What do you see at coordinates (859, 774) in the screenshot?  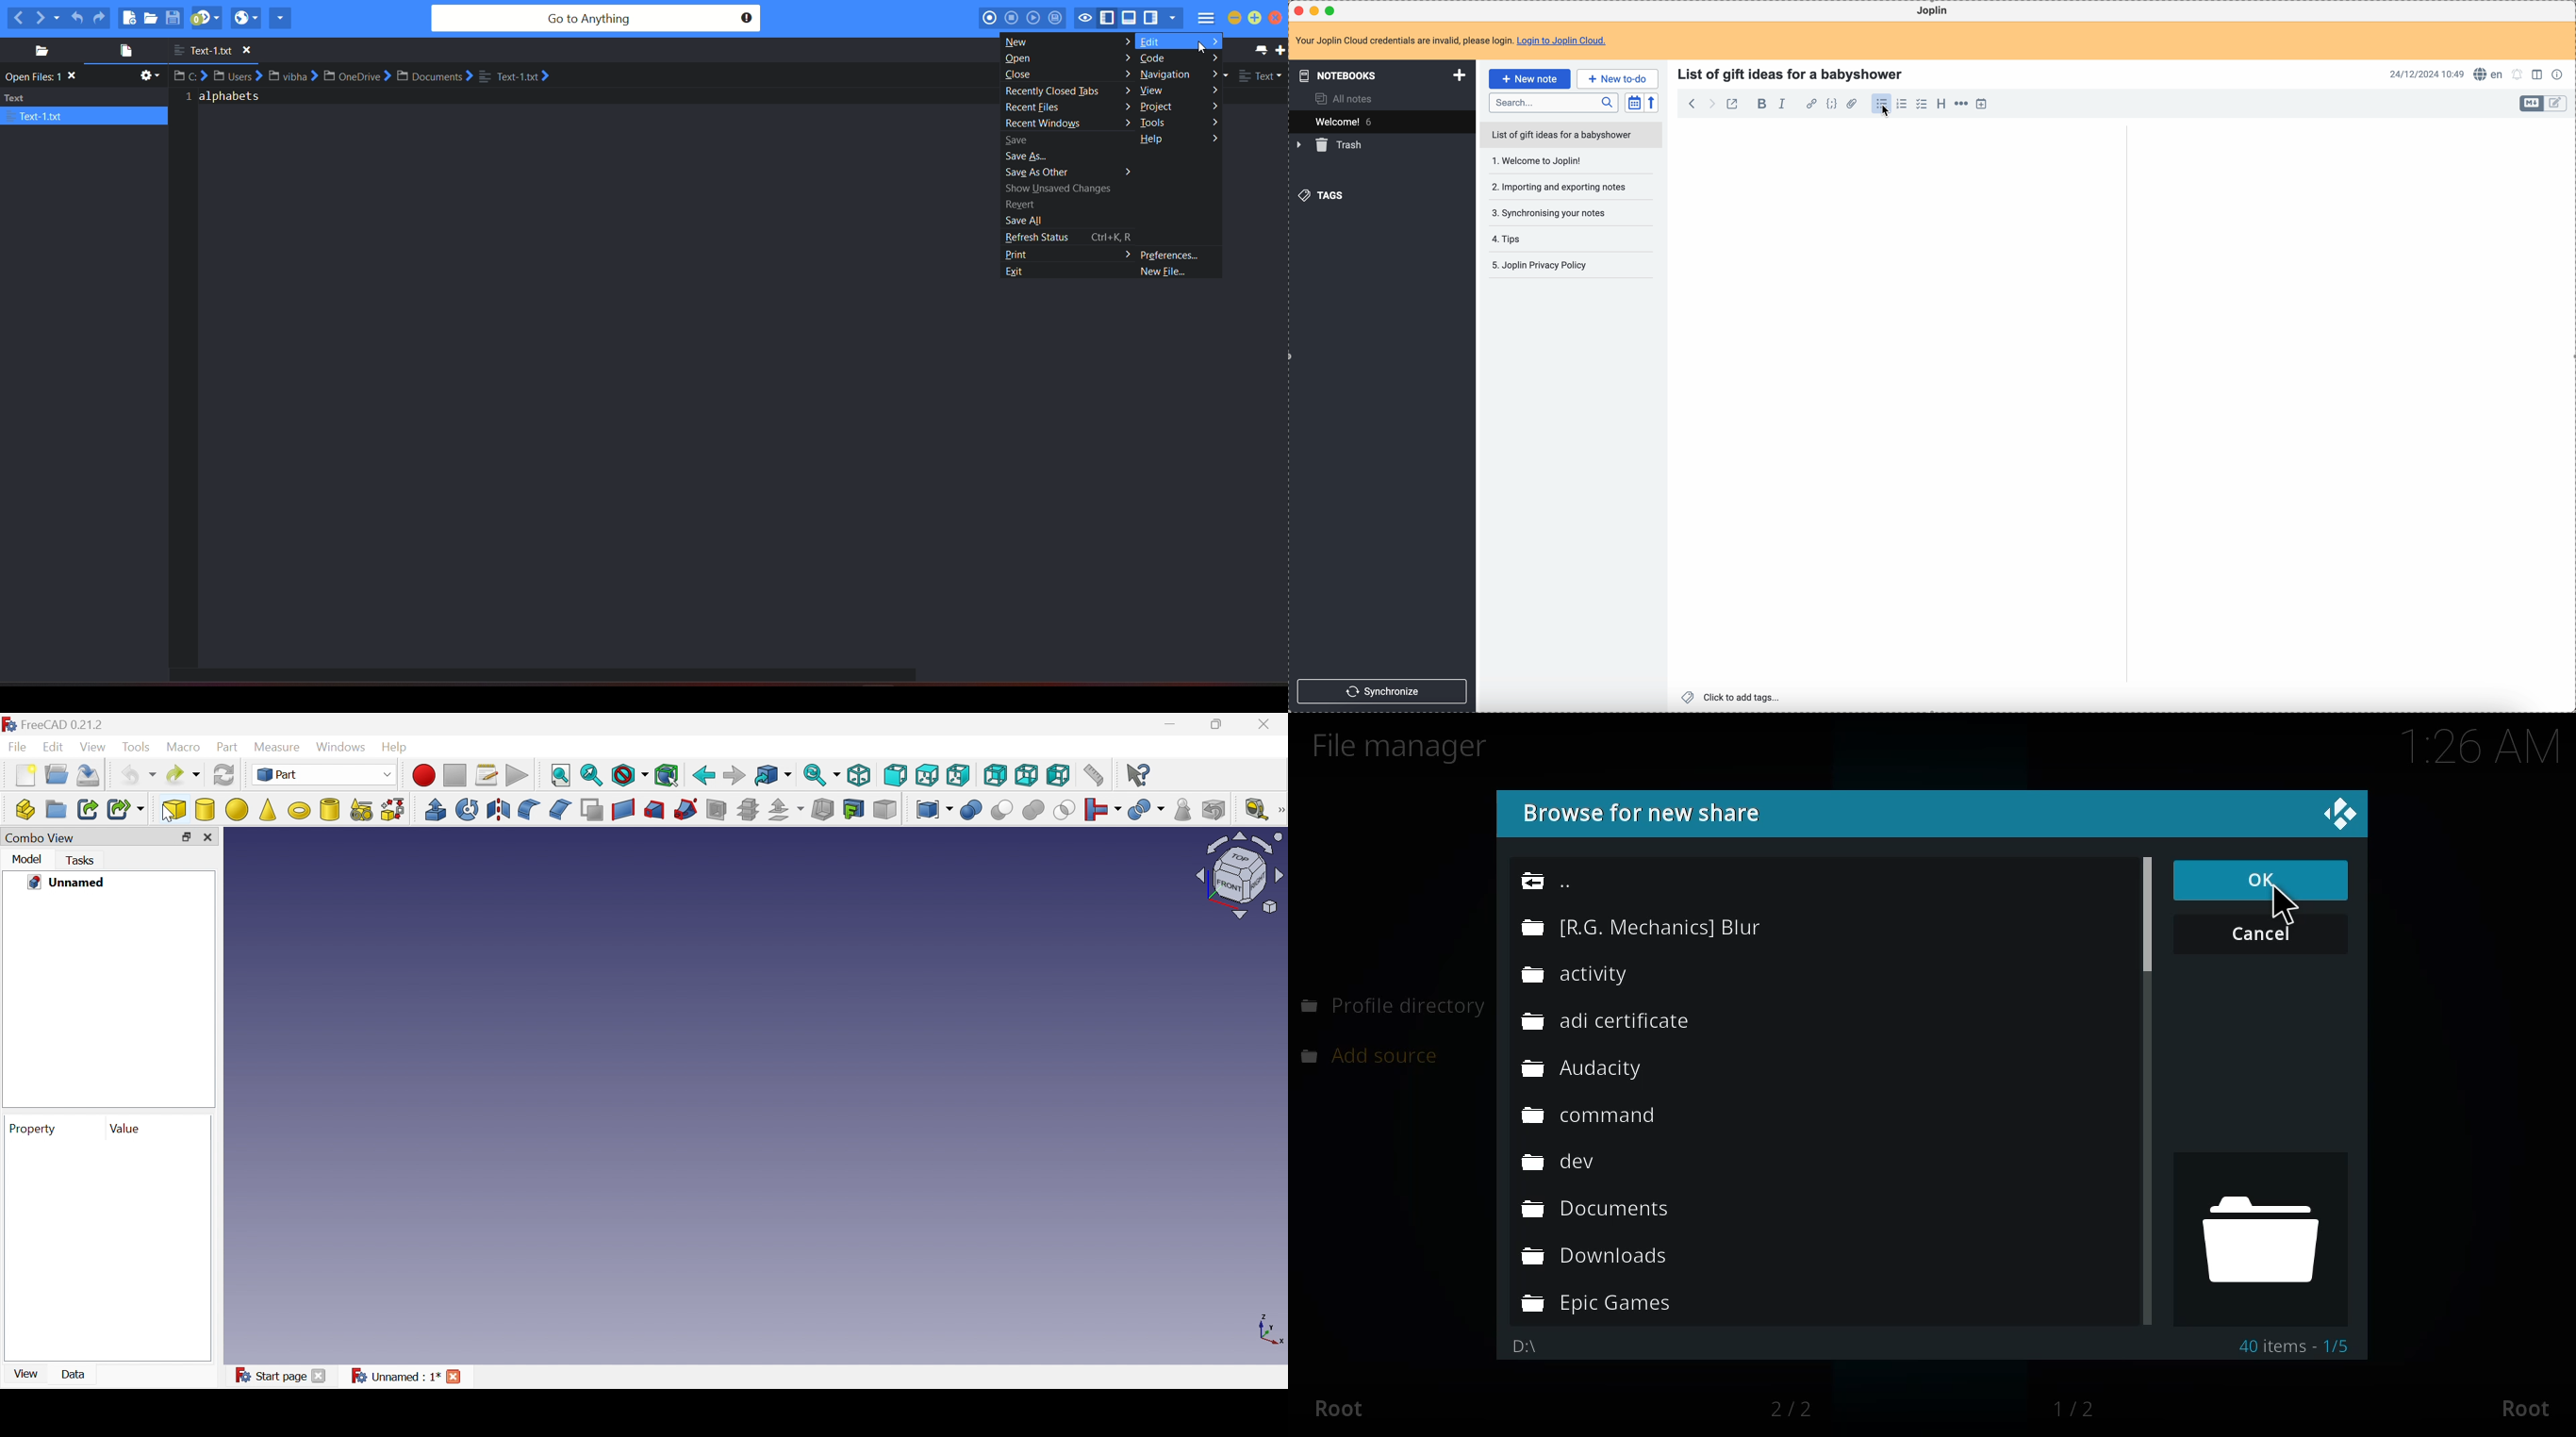 I see `Isometric` at bounding box center [859, 774].